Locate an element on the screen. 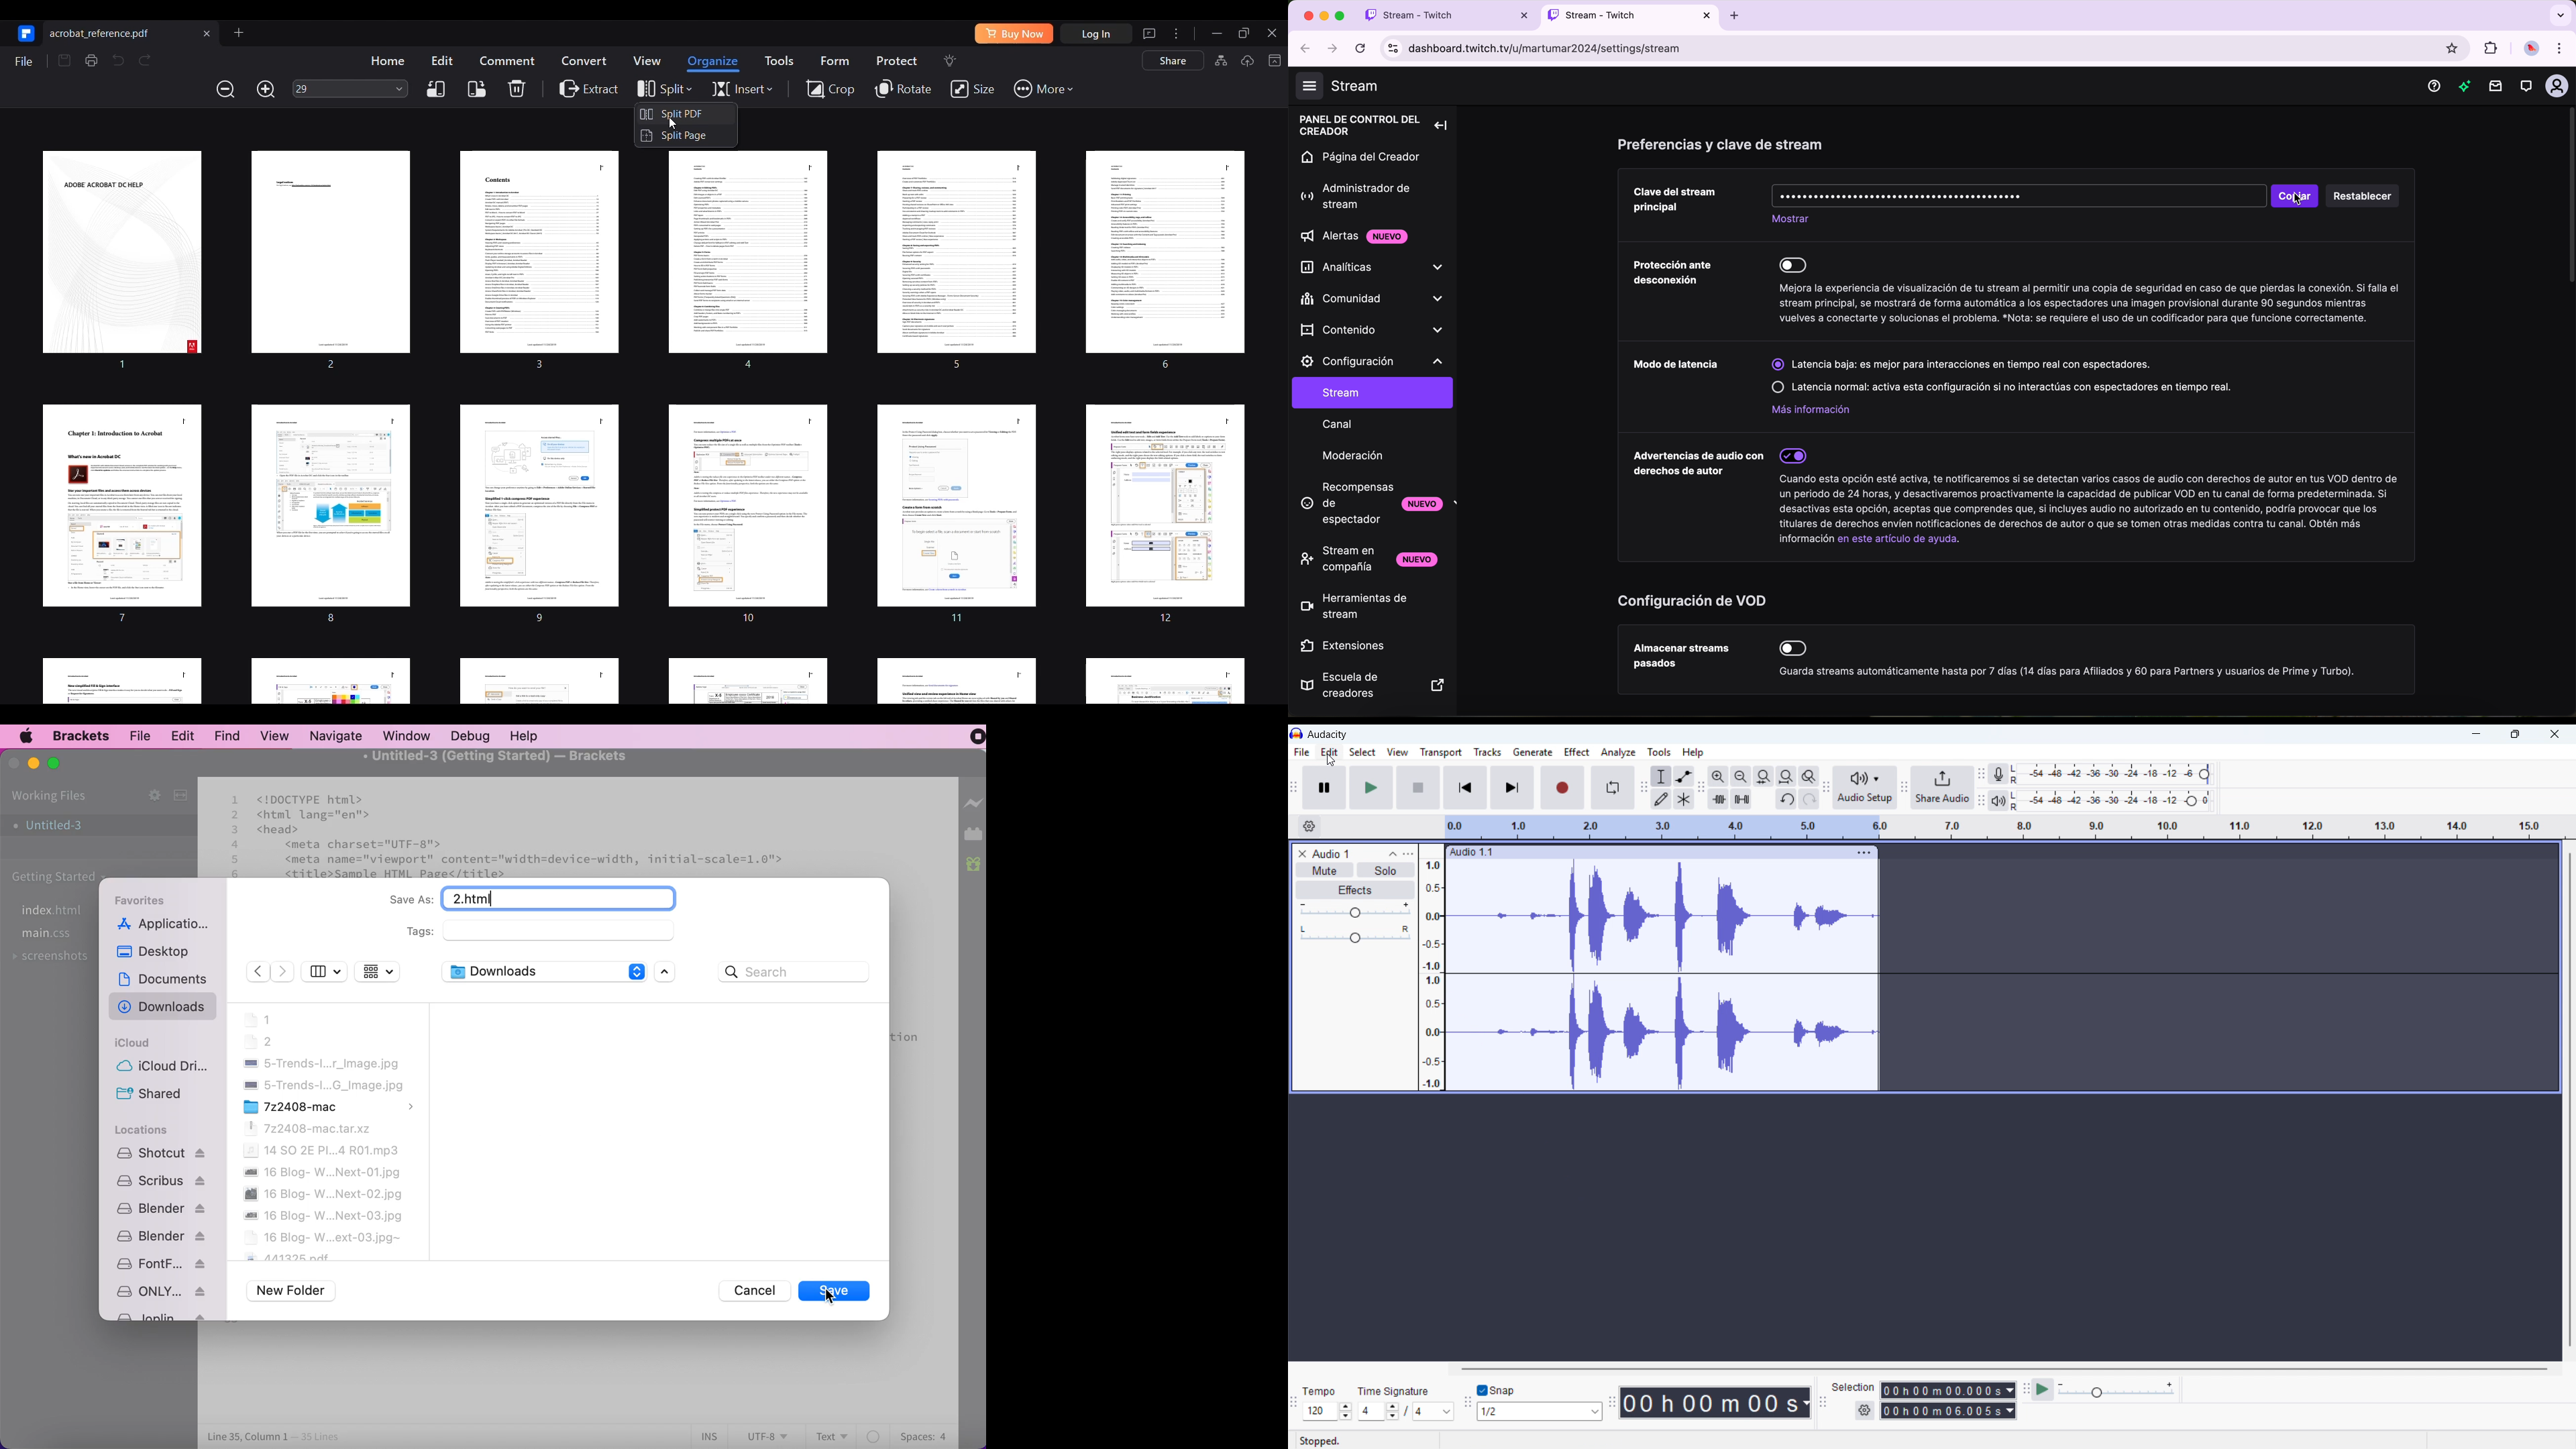 This screenshot has width=2576, height=1456. file is located at coordinates (140, 736).